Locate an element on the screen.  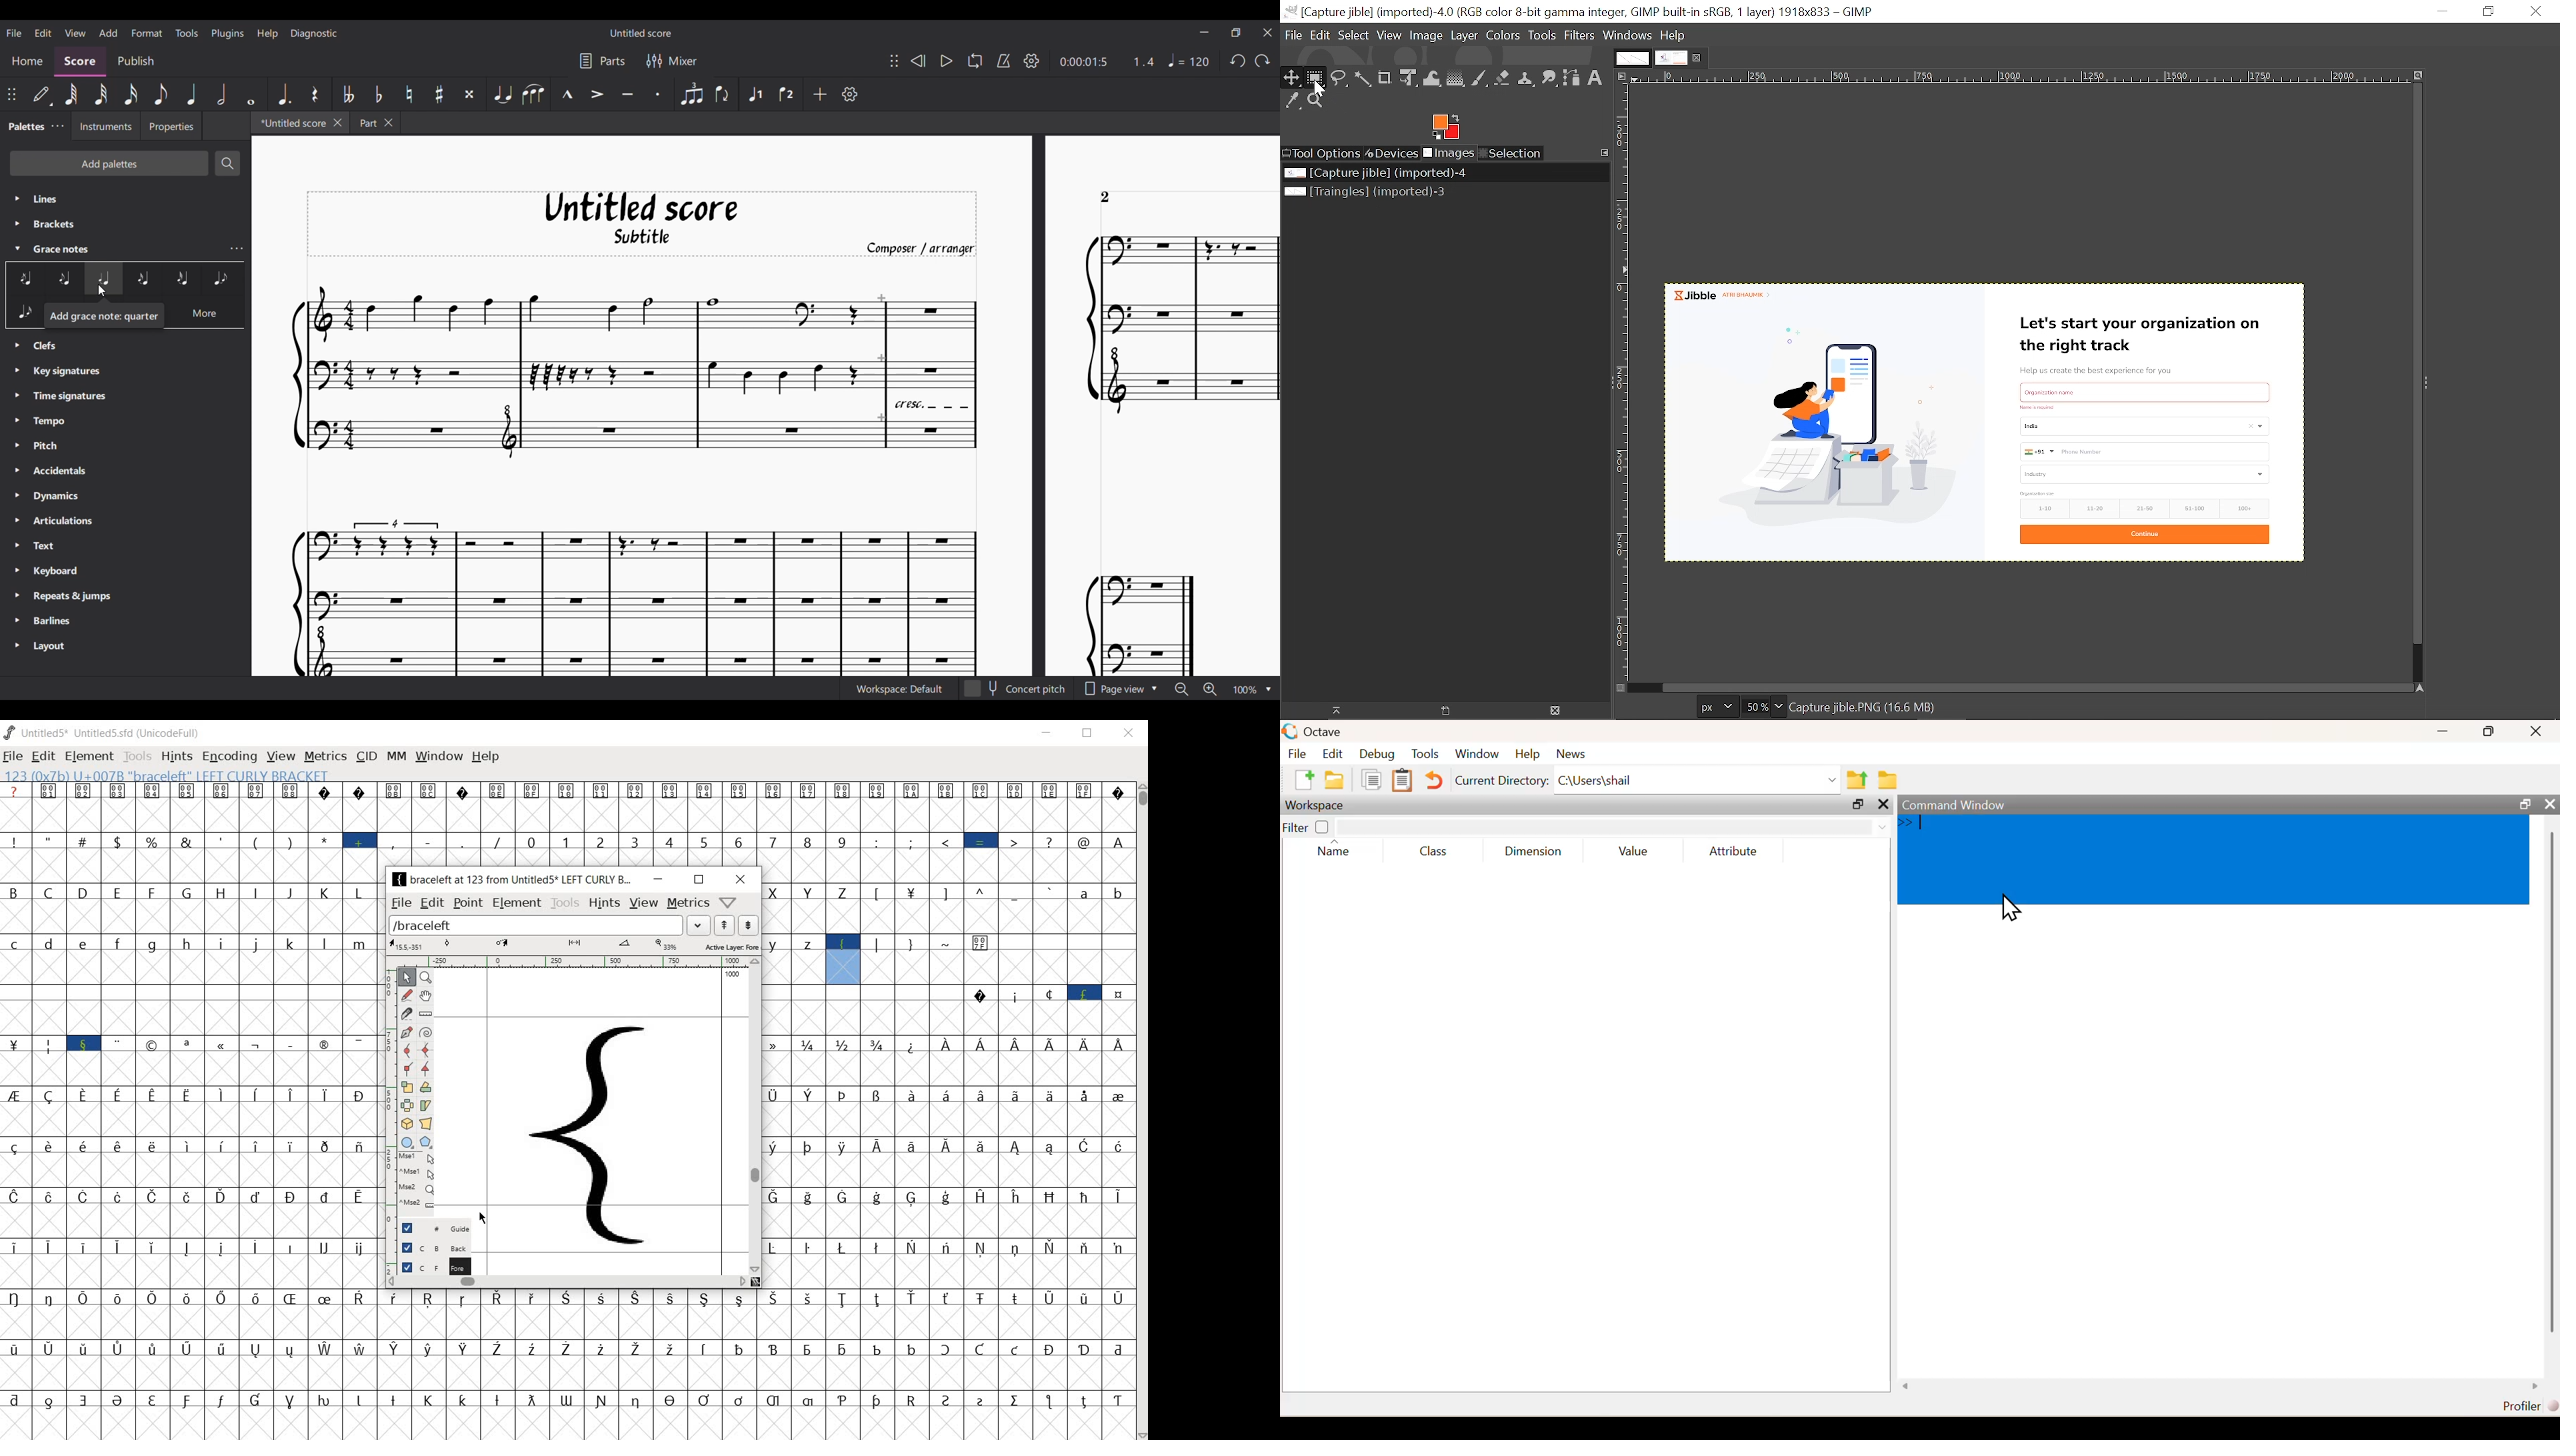
Colors is located at coordinates (1505, 38).